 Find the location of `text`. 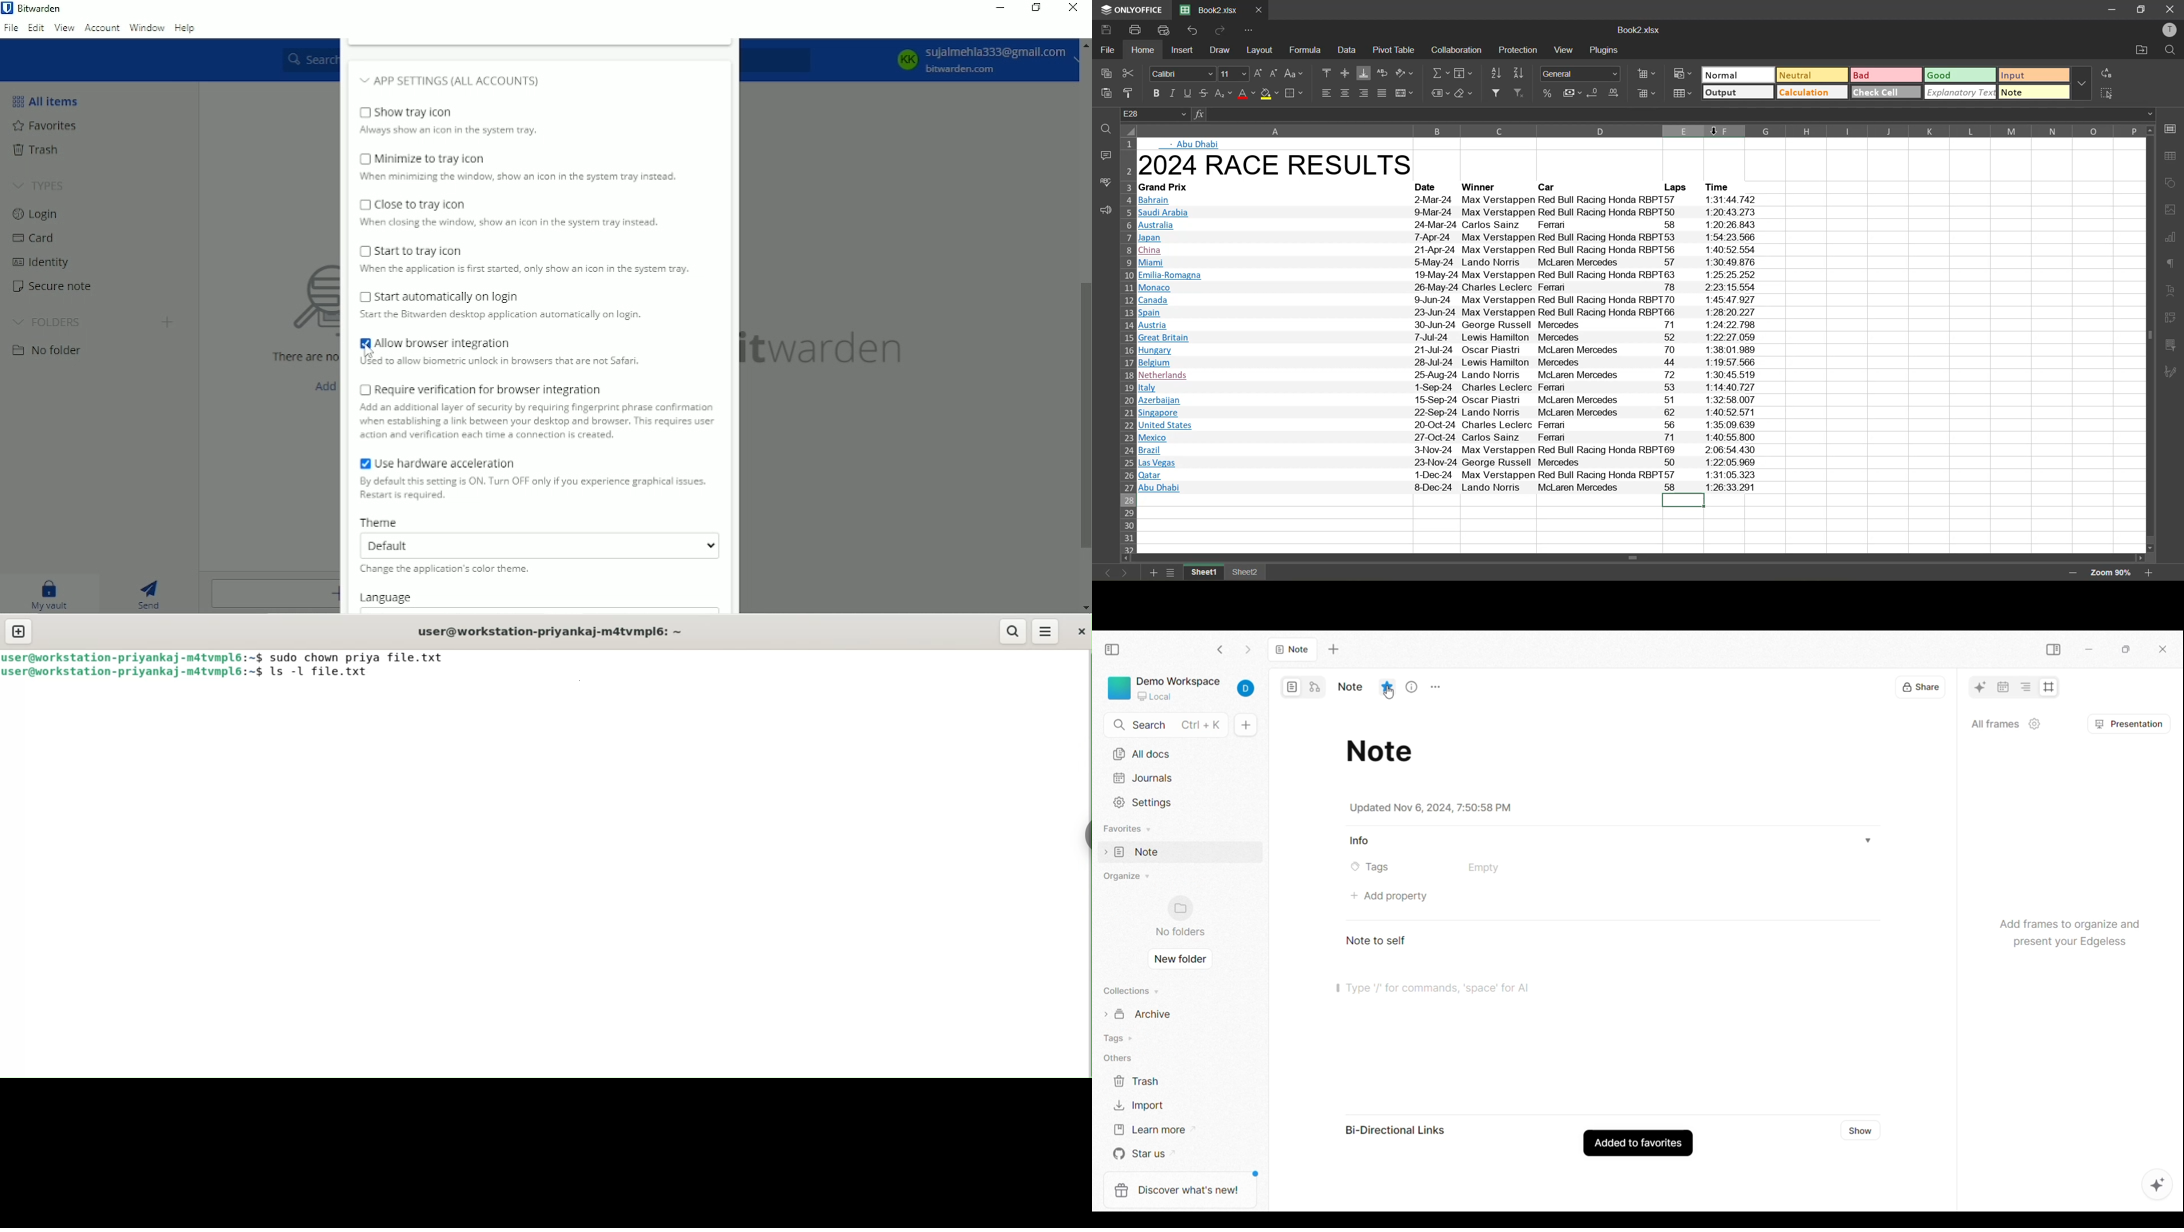

text is located at coordinates (2173, 291).